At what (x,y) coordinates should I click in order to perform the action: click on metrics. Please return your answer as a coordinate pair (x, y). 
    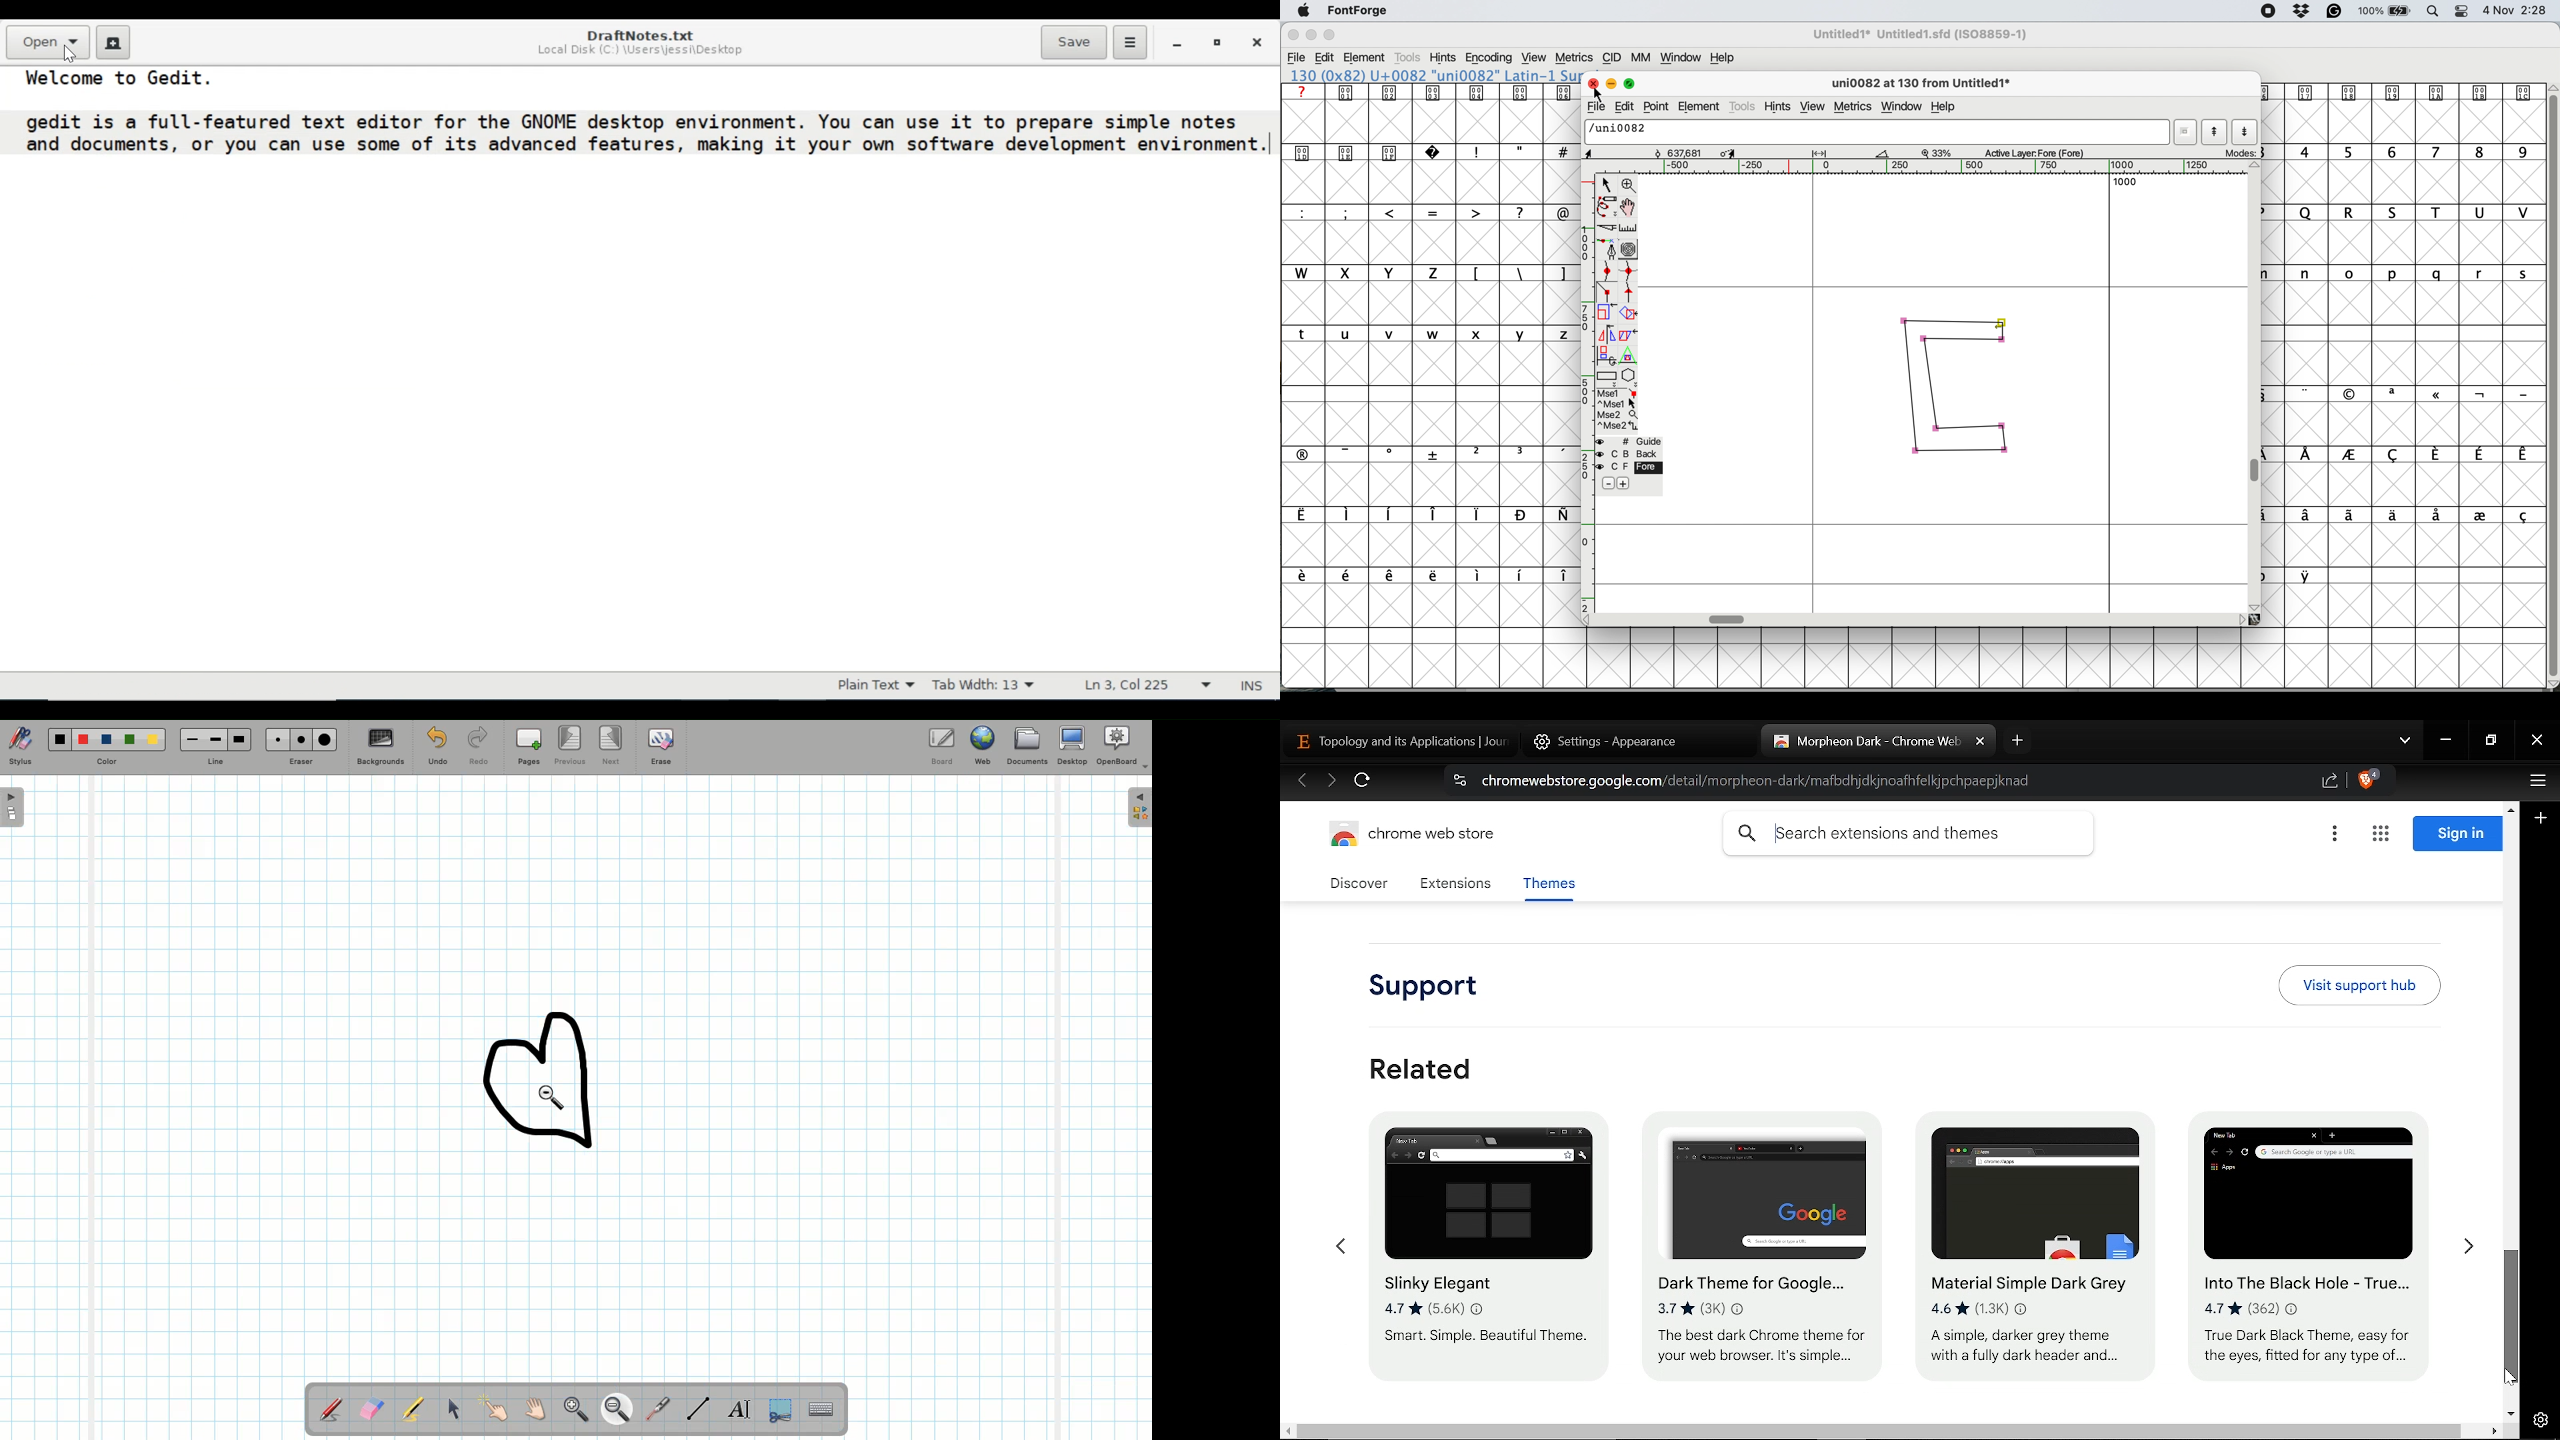
    Looking at the image, I should click on (1574, 58).